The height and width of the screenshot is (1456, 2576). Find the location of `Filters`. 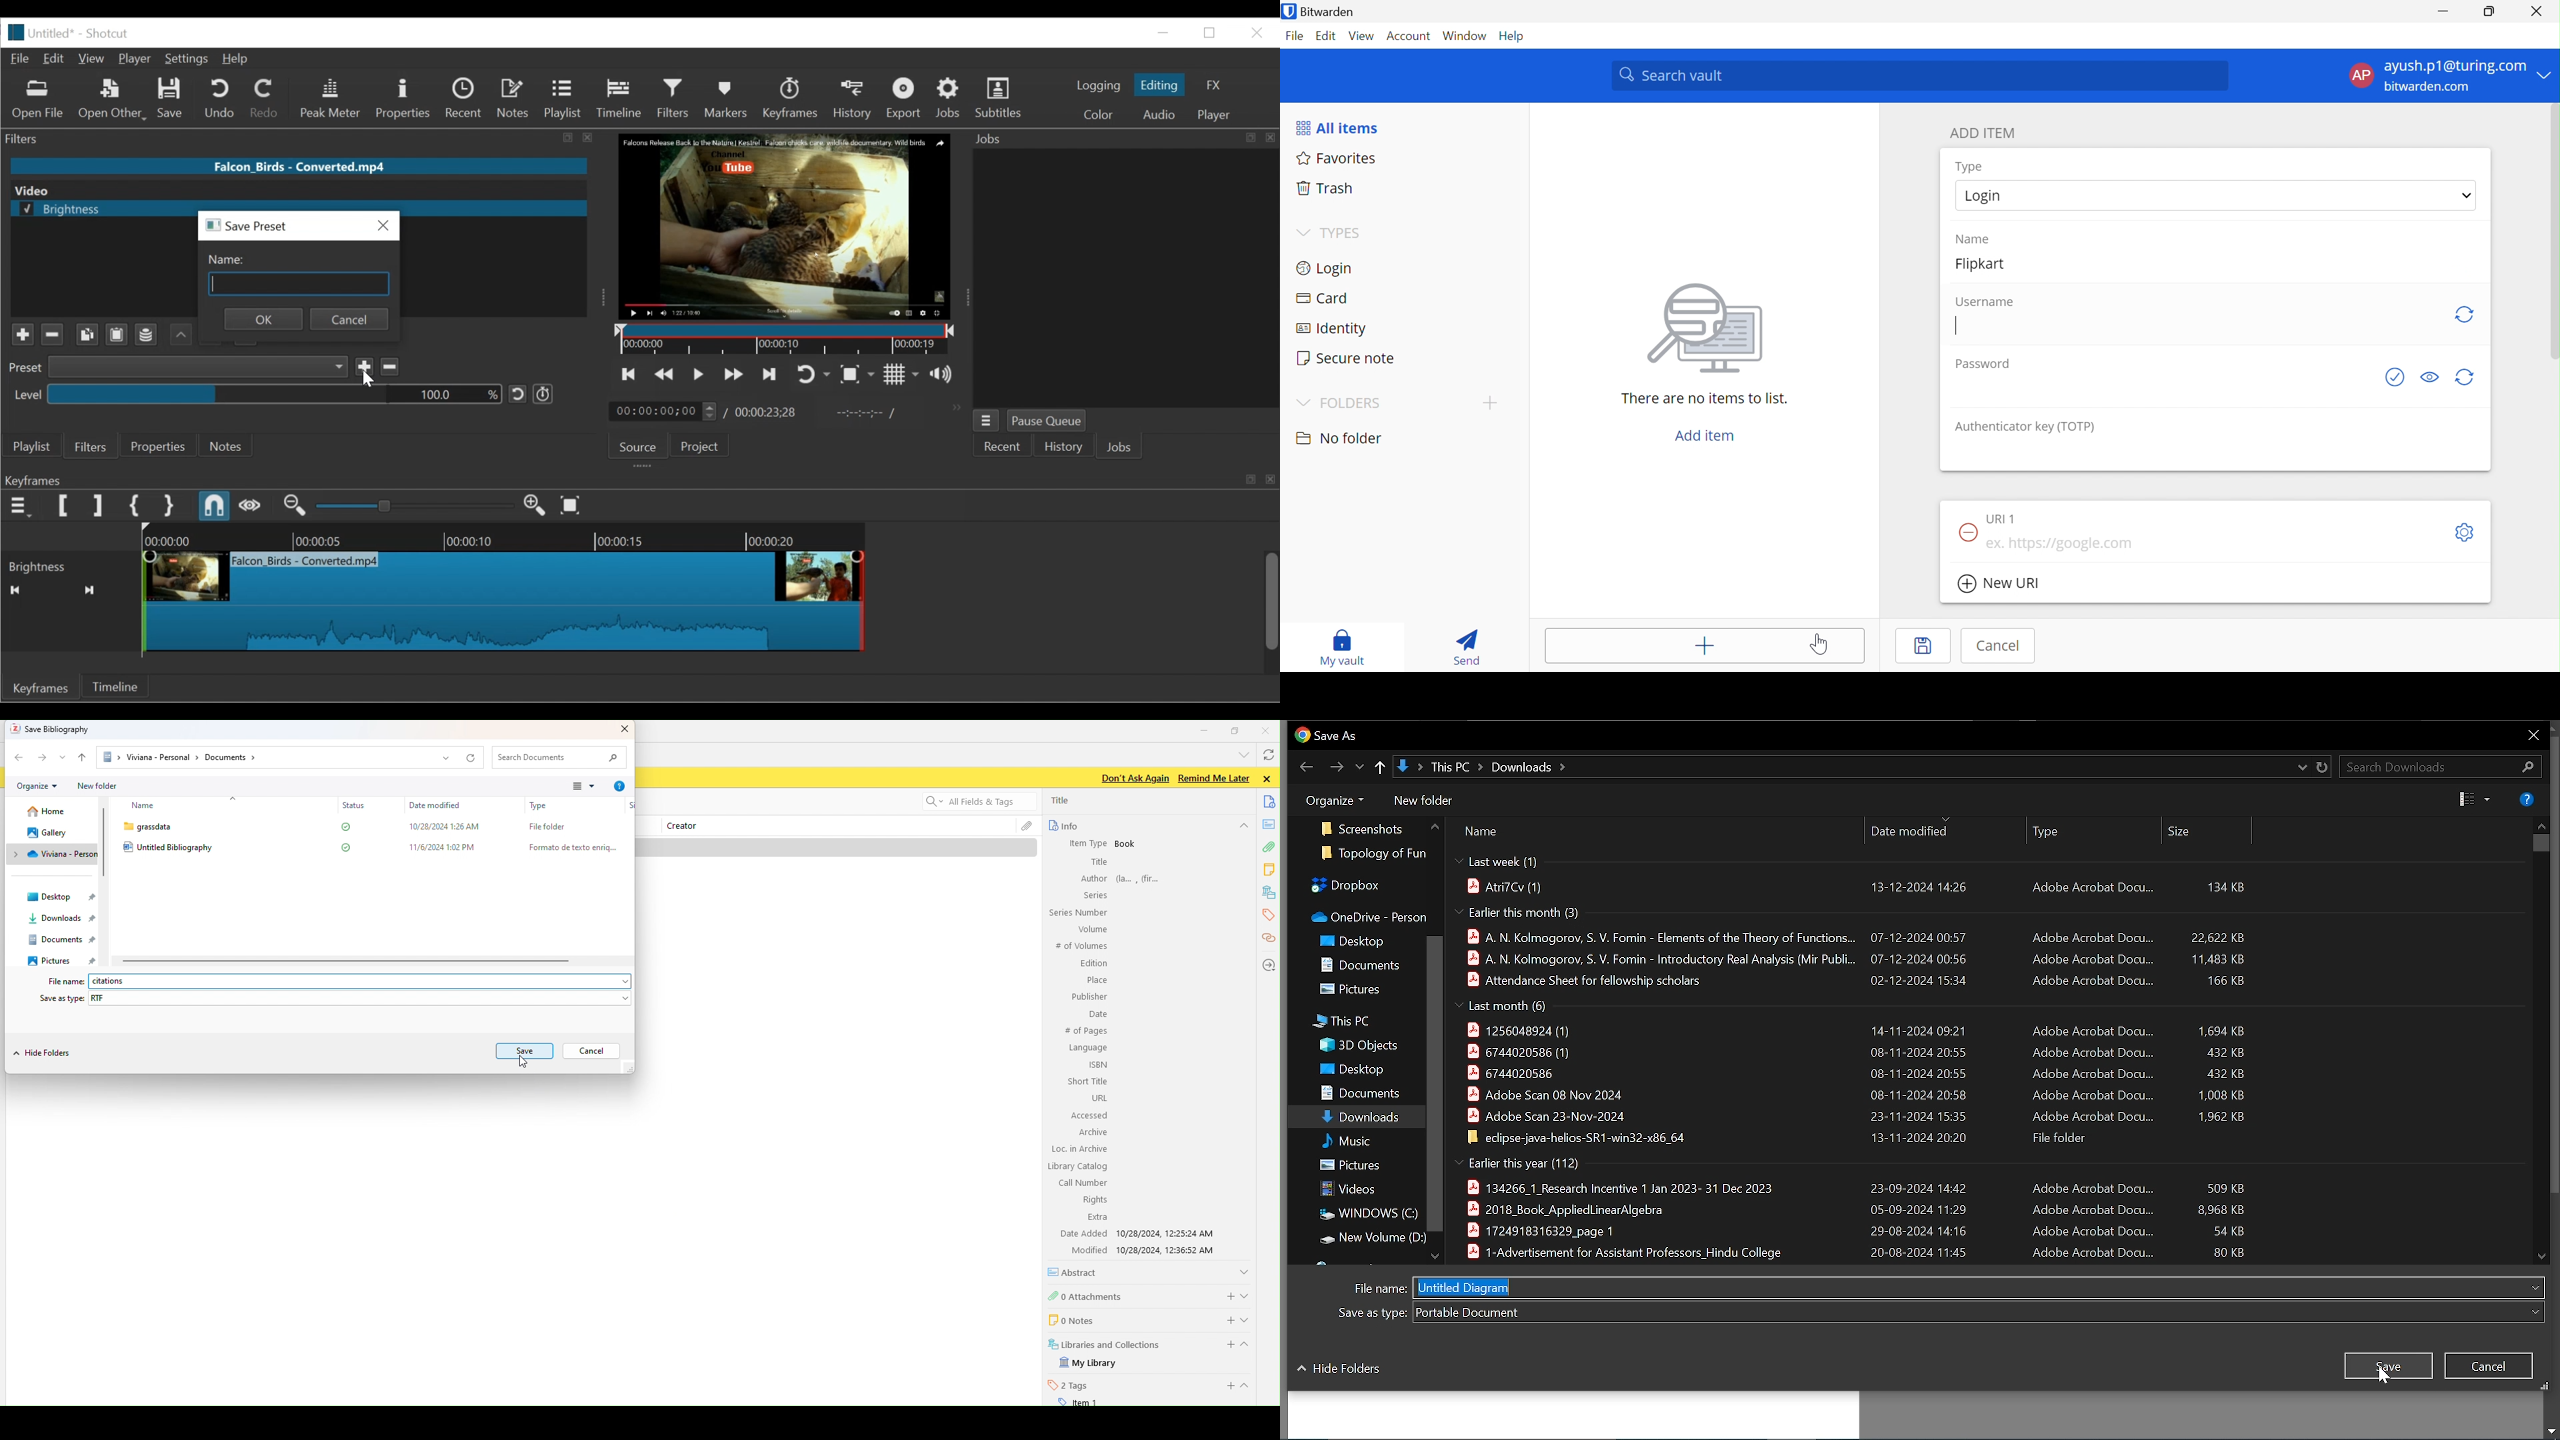

Filters is located at coordinates (673, 100).